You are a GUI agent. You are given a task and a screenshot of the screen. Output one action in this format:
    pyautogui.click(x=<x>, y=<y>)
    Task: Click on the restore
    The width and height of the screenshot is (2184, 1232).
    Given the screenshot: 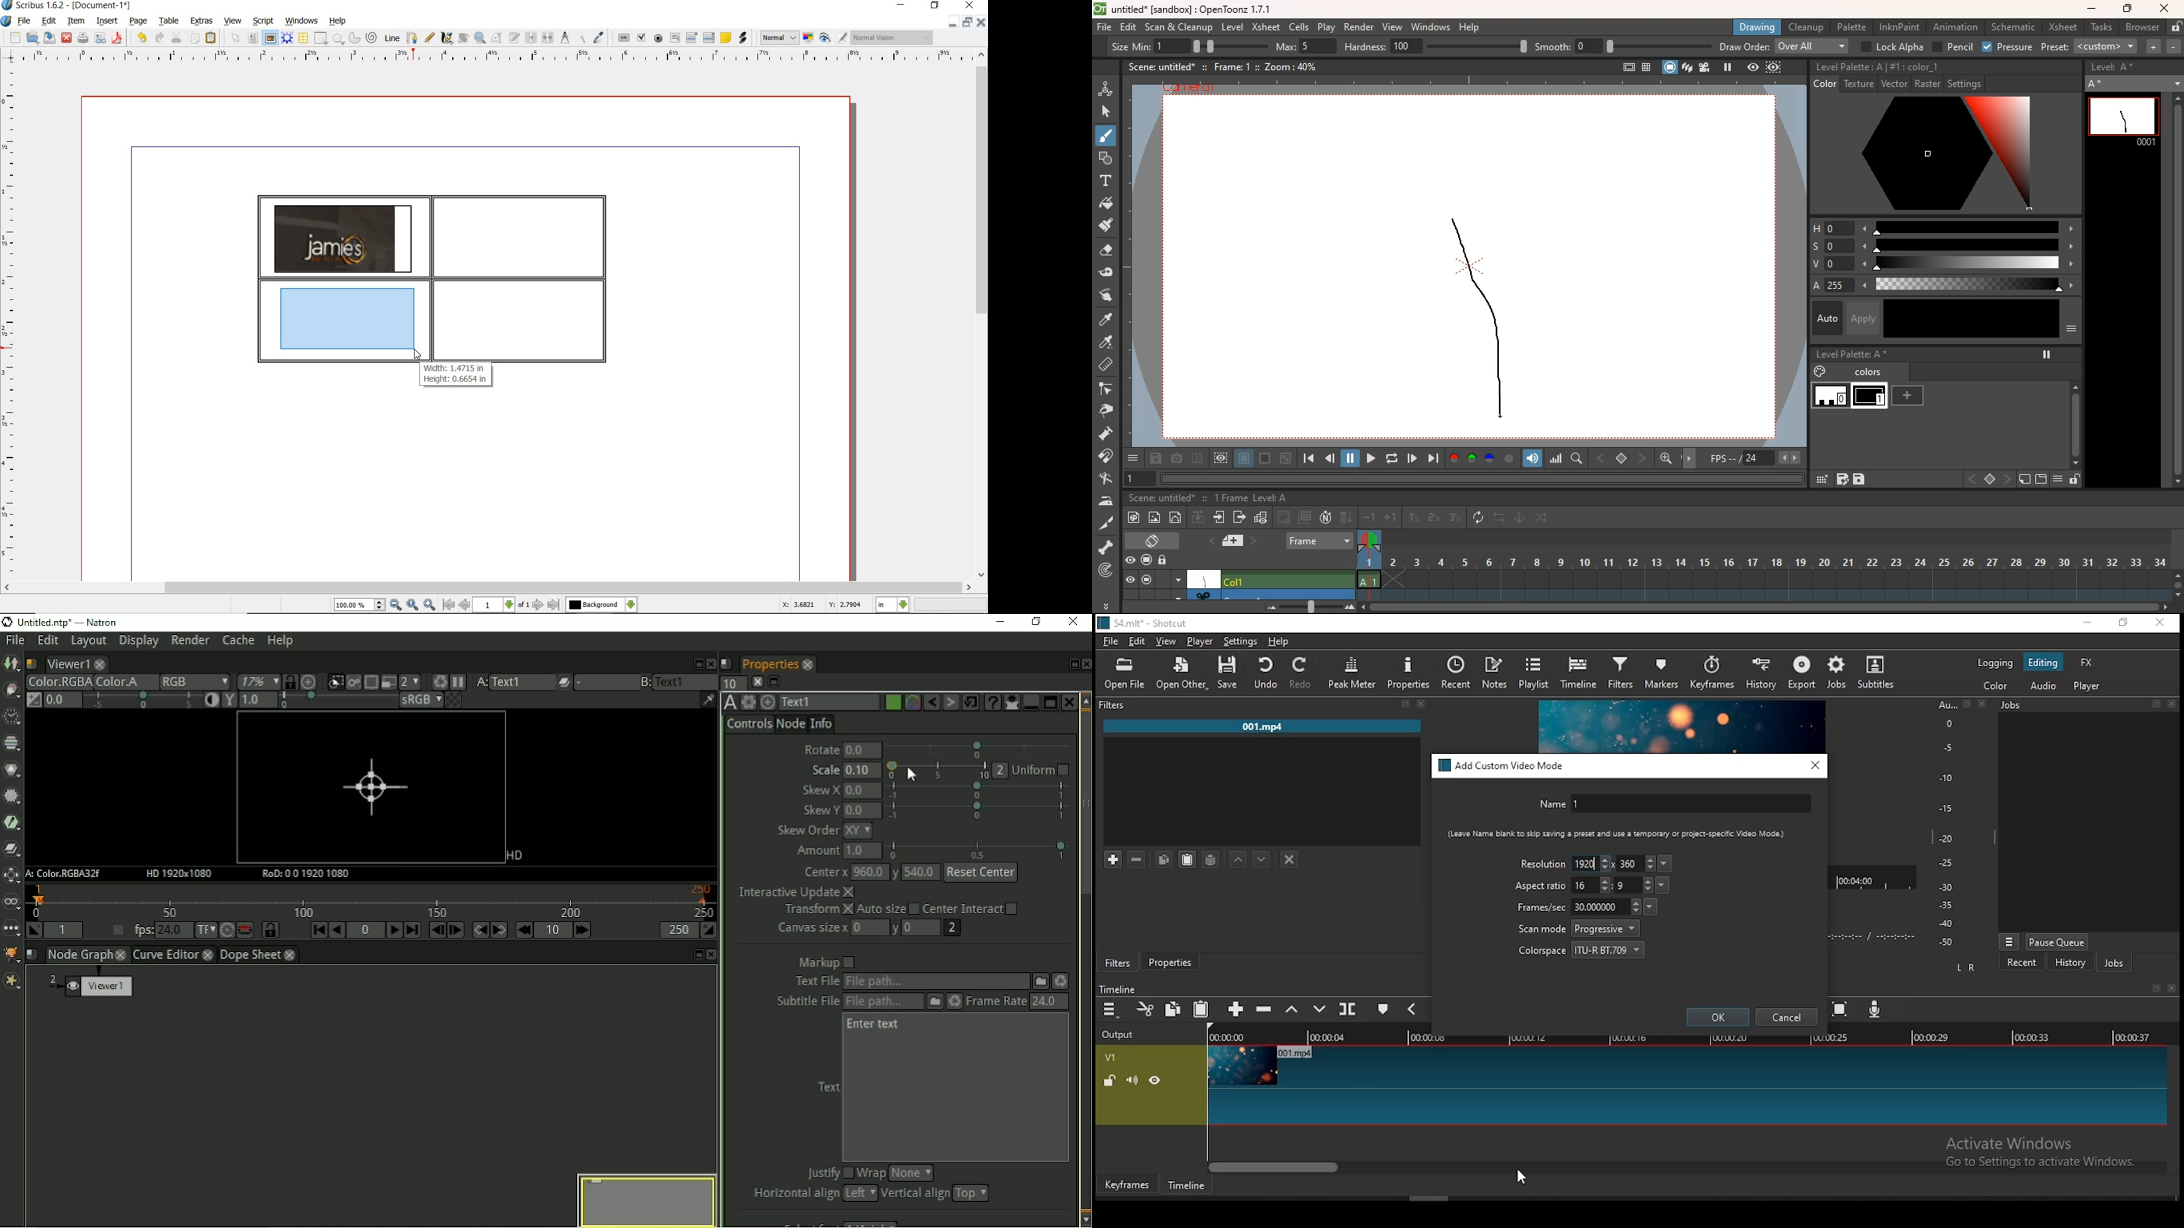 What is the action you would take?
    pyautogui.click(x=1967, y=704)
    